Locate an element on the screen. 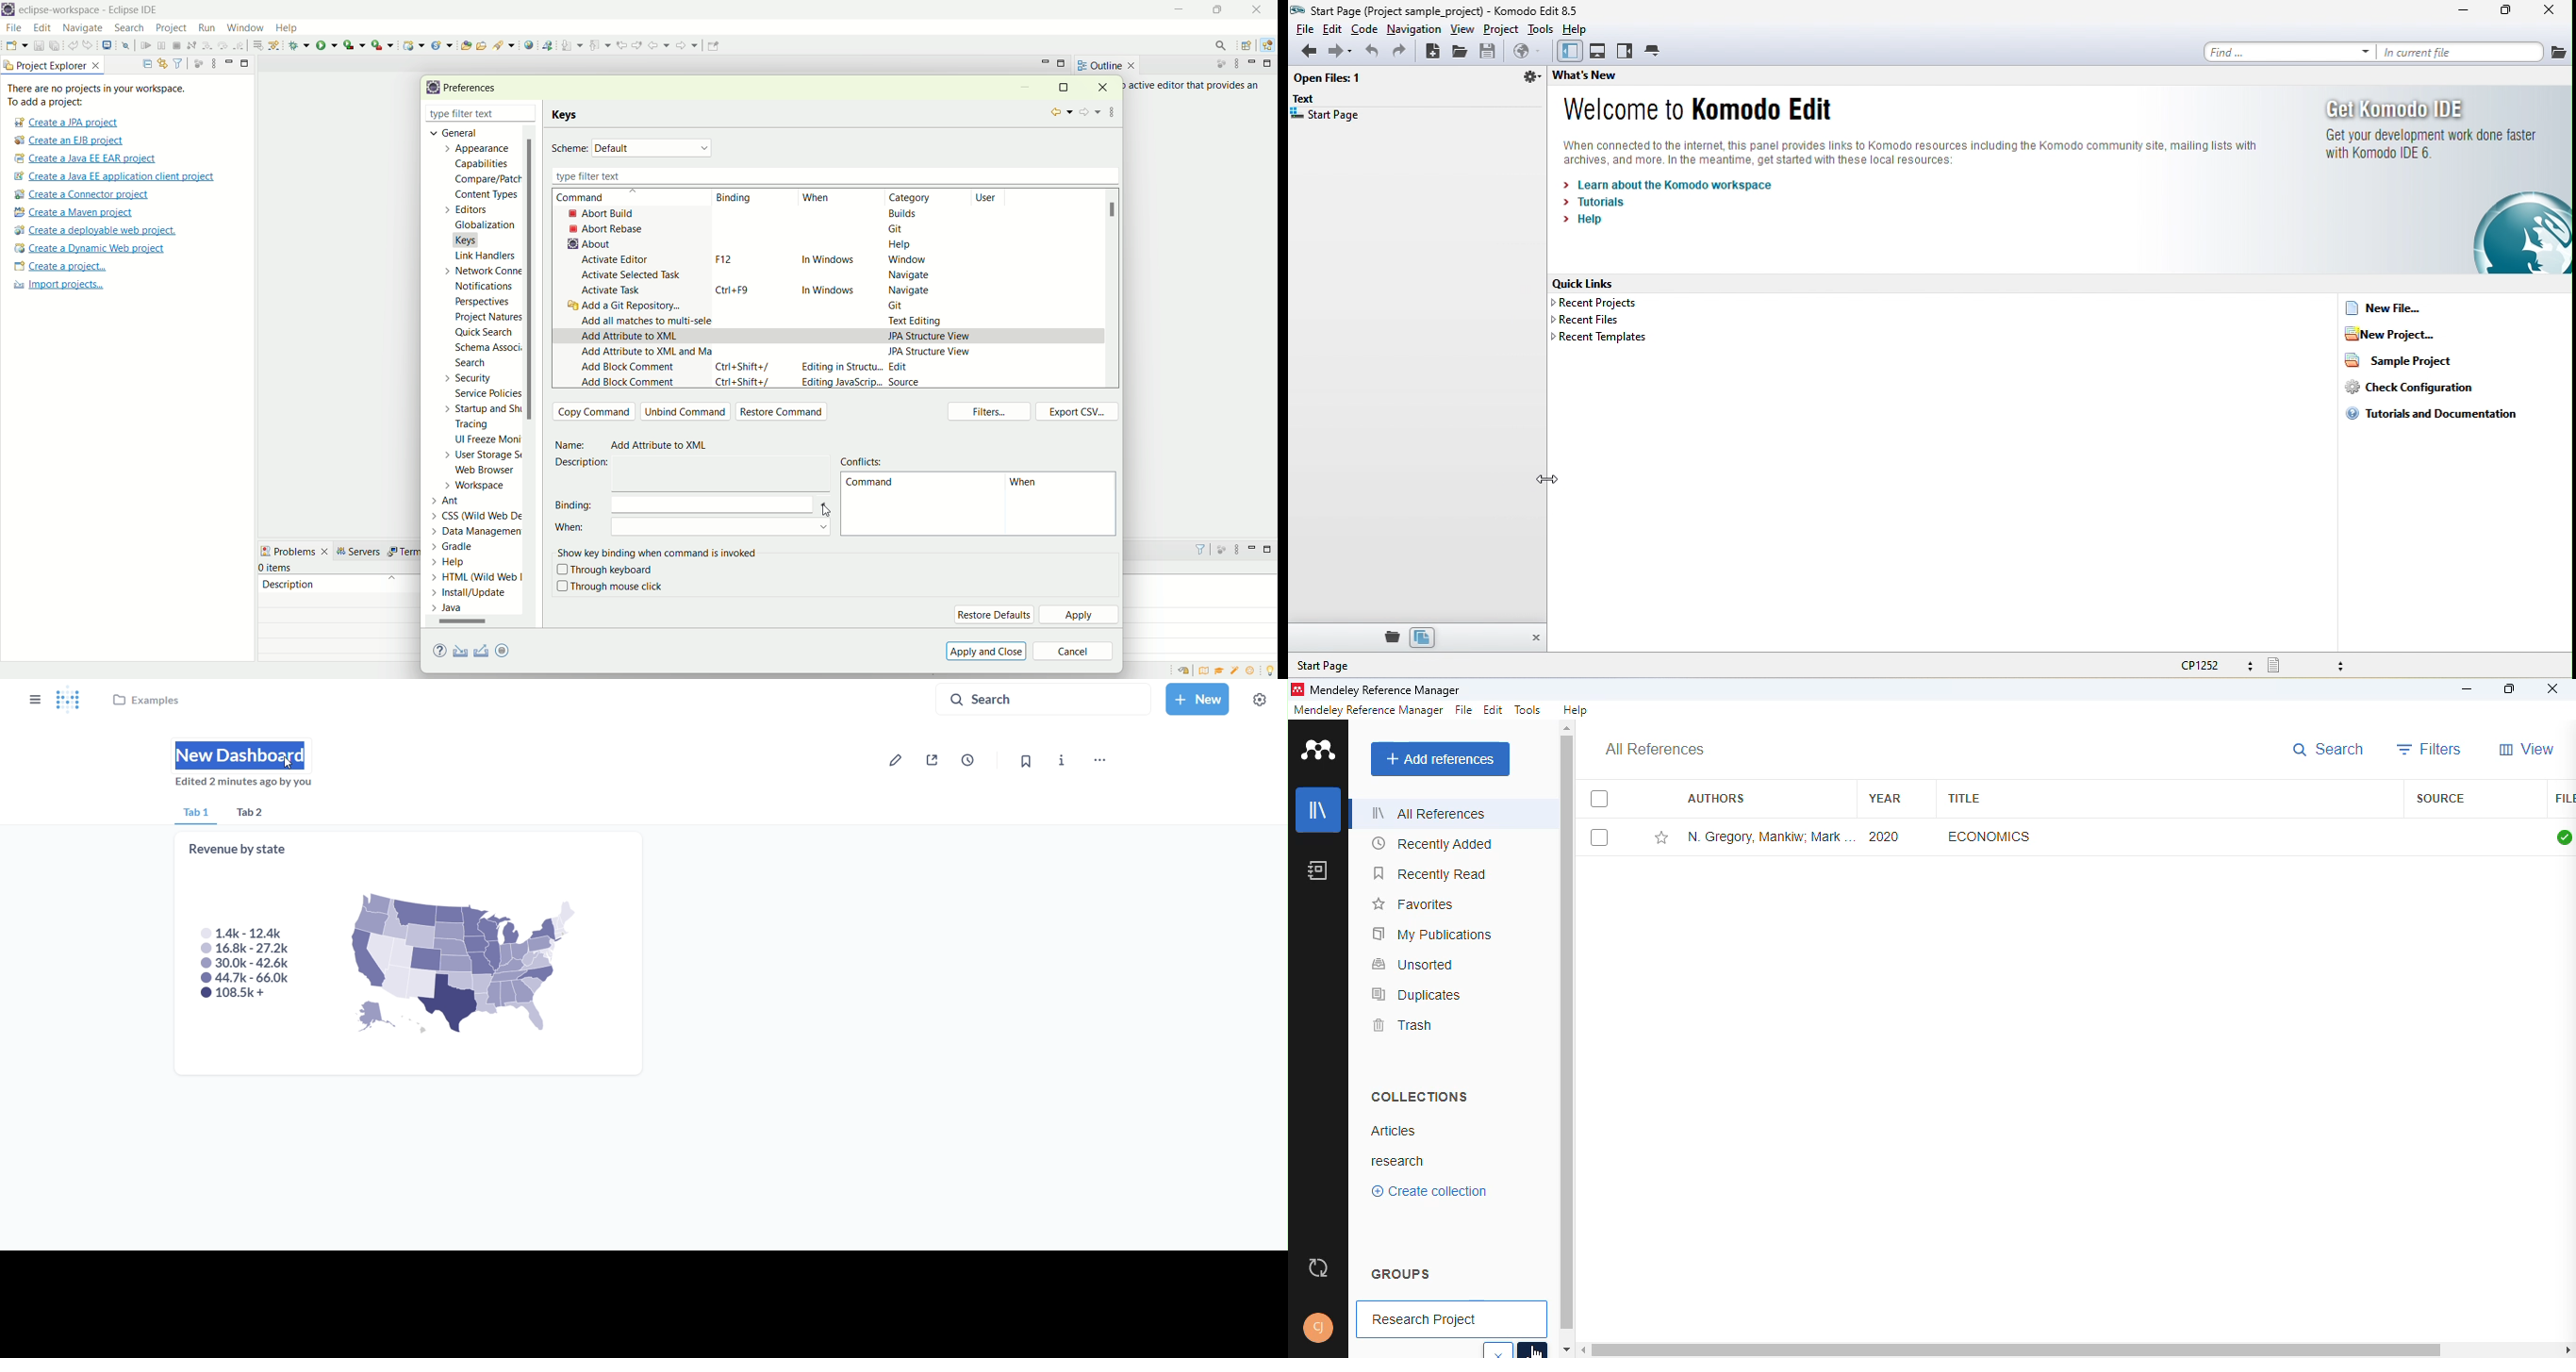 This screenshot has height=1372, width=2576. search is located at coordinates (2328, 750).